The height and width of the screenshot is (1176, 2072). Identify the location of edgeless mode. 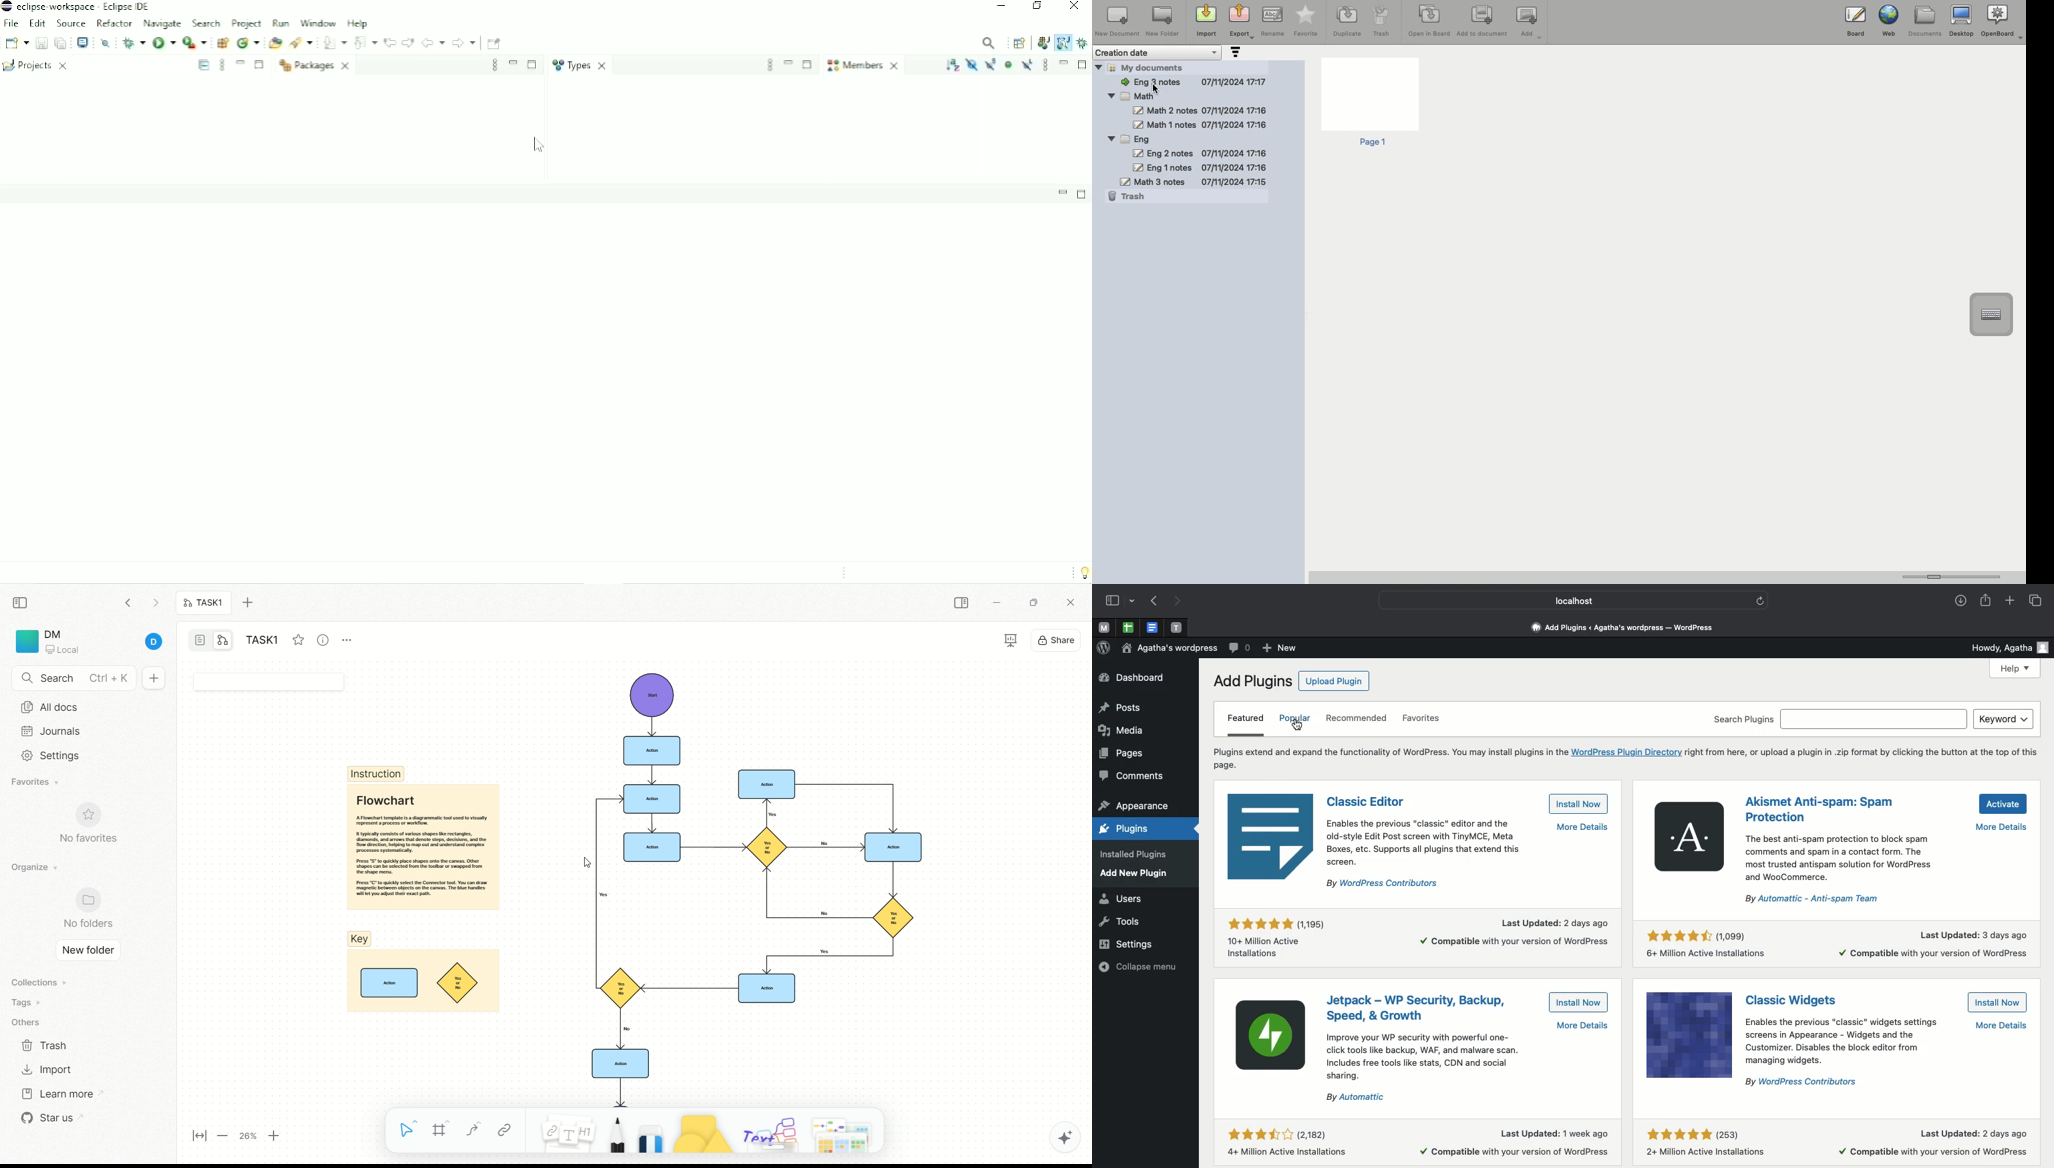
(223, 640).